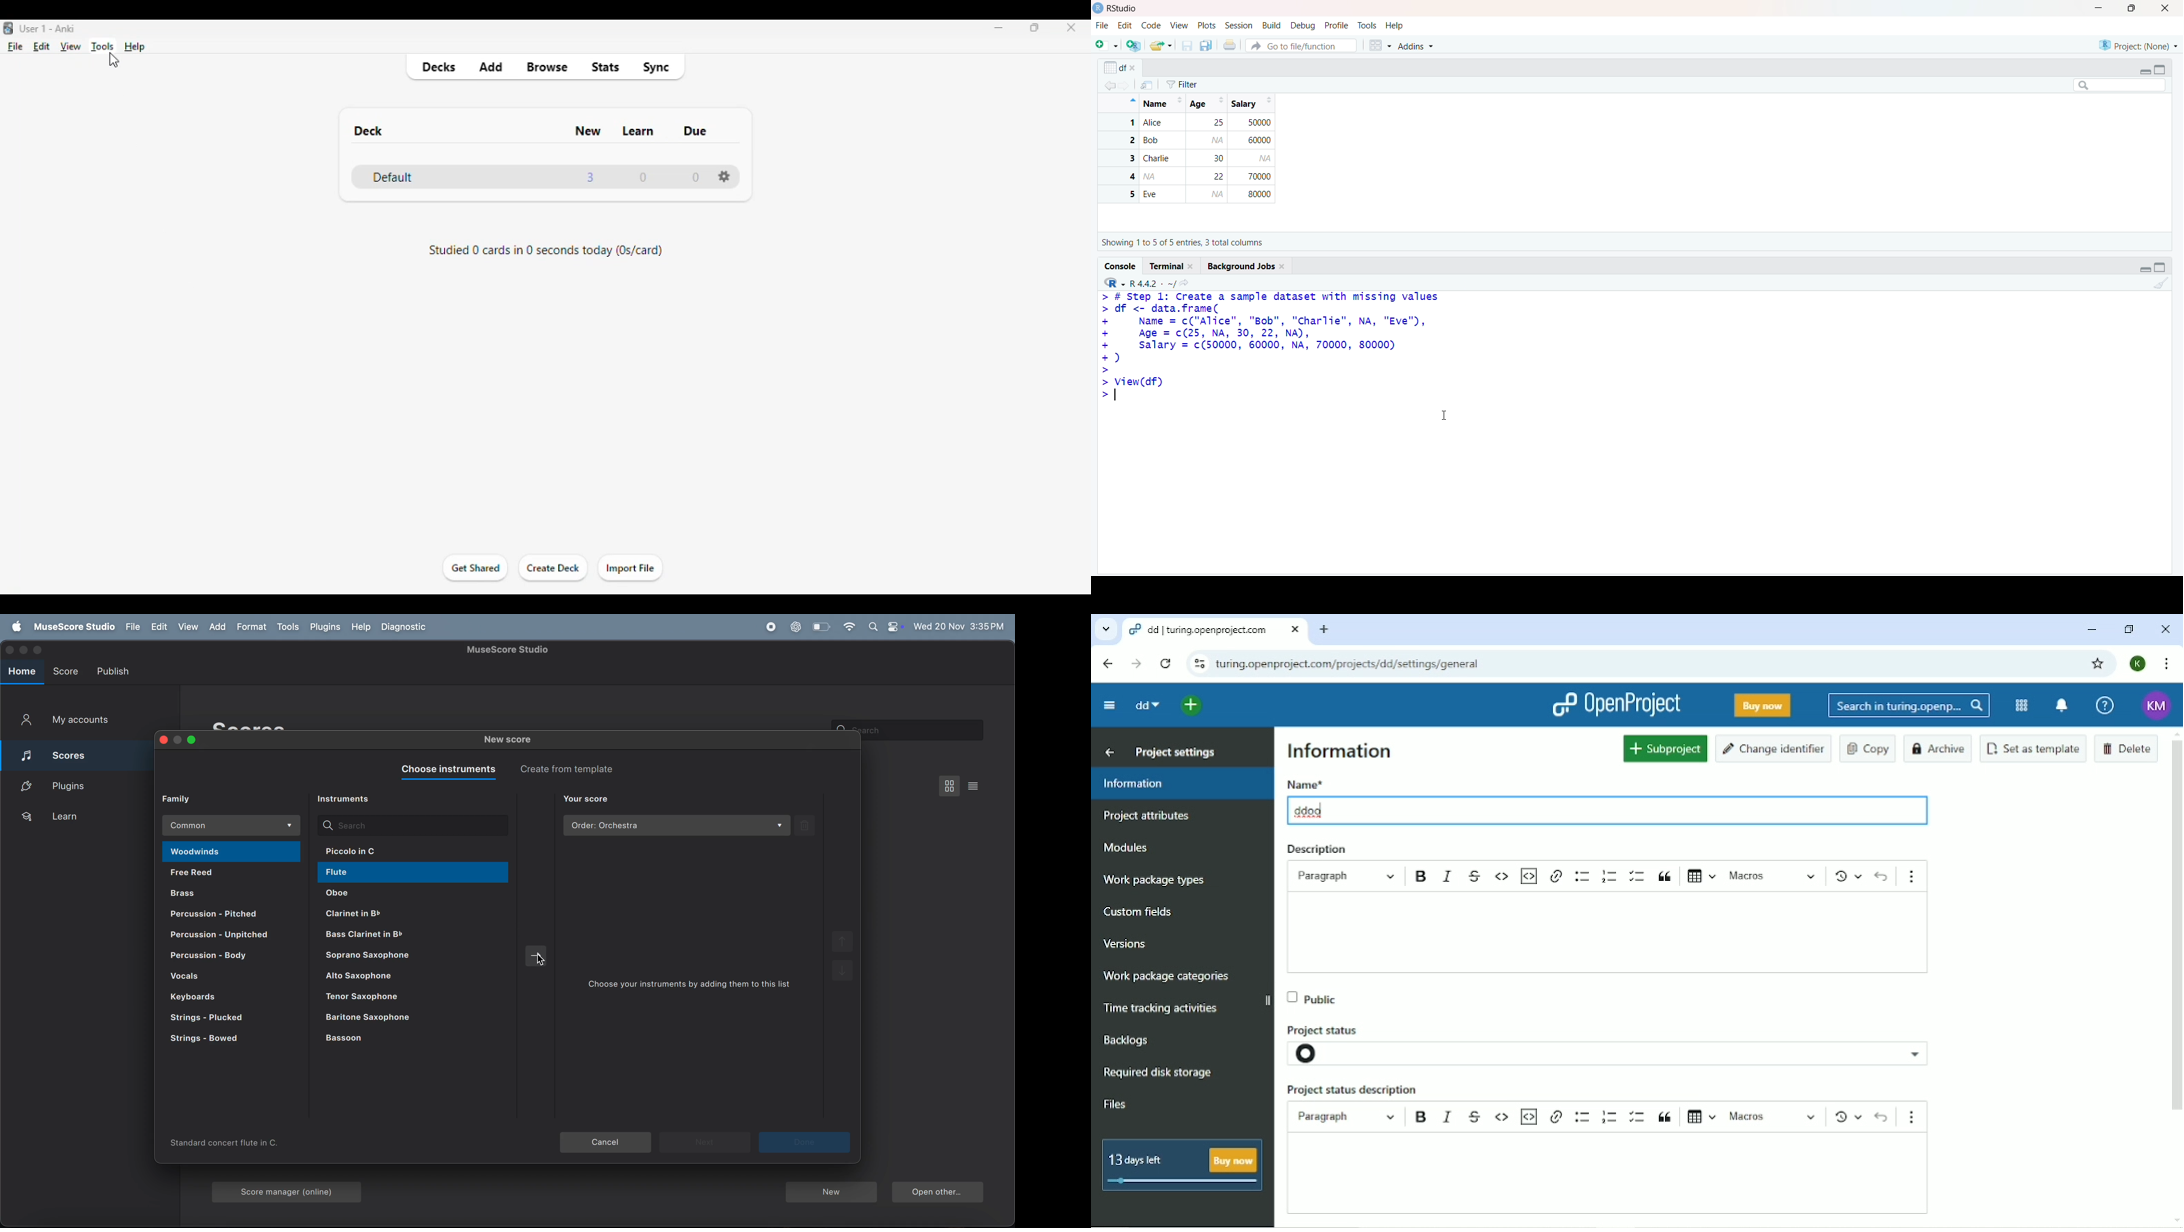 The image size is (2184, 1232). What do you see at coordinates (1231, 44) in the screenshot?
I see `Print the current file` at bounding box center [1231, 44].